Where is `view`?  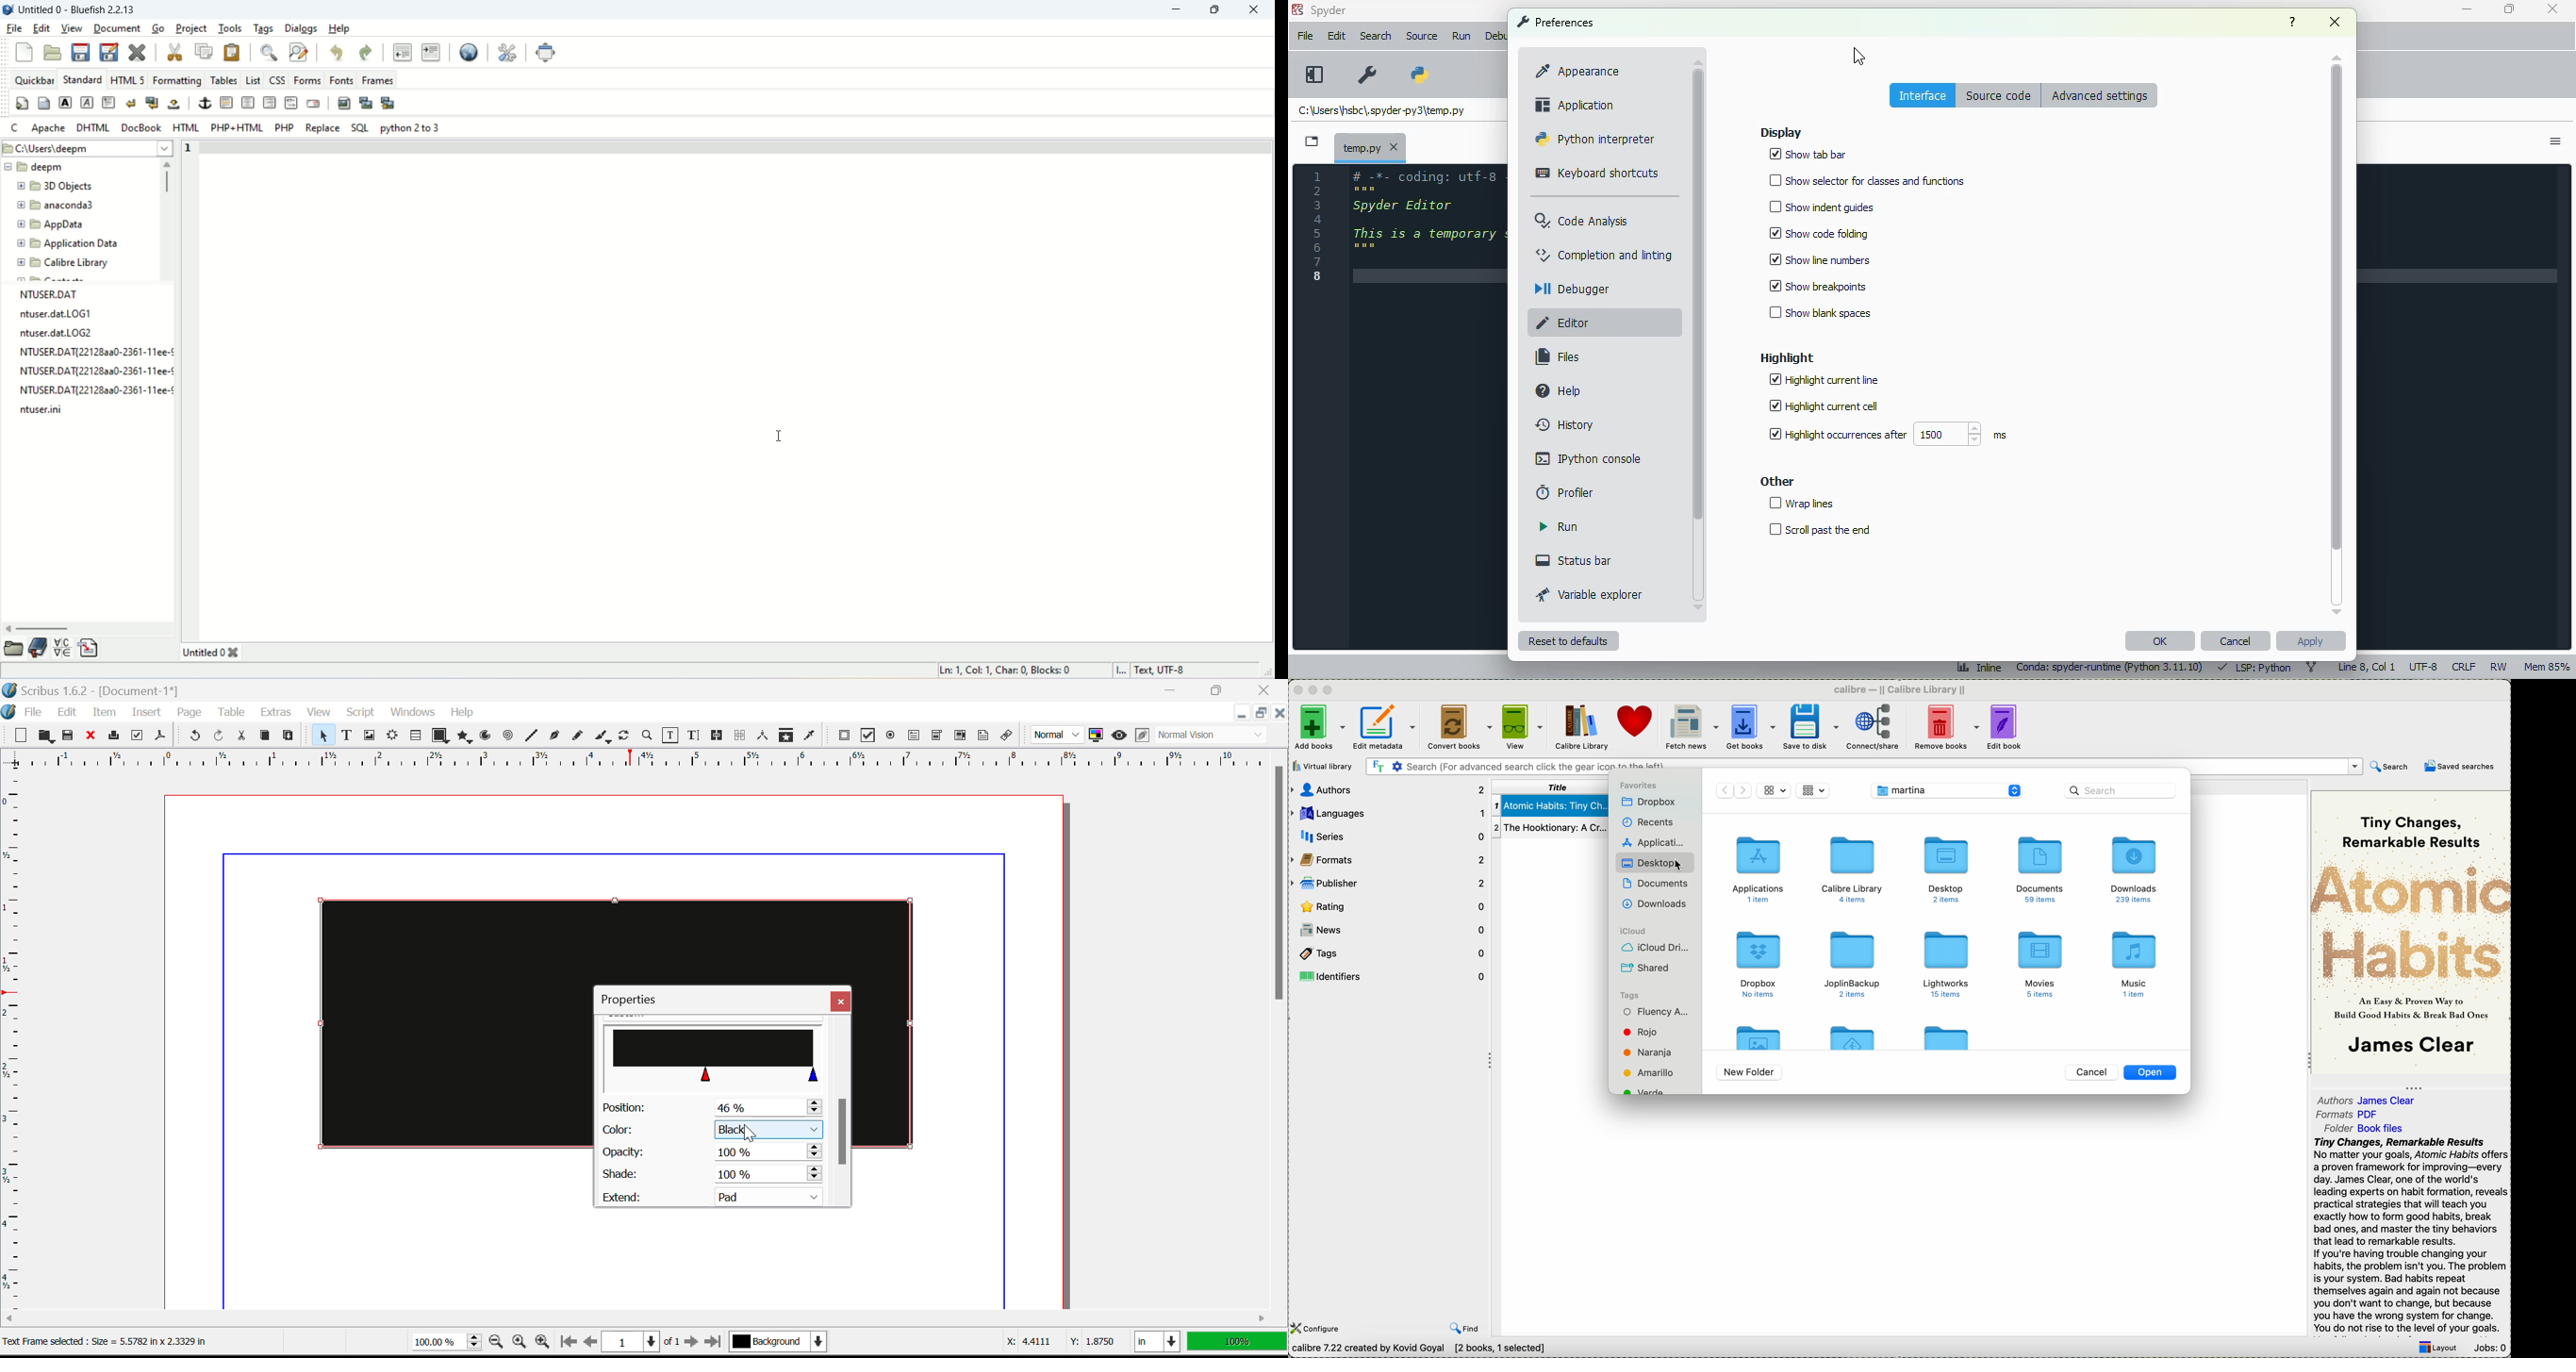
view is located at coordinates (69, 29).